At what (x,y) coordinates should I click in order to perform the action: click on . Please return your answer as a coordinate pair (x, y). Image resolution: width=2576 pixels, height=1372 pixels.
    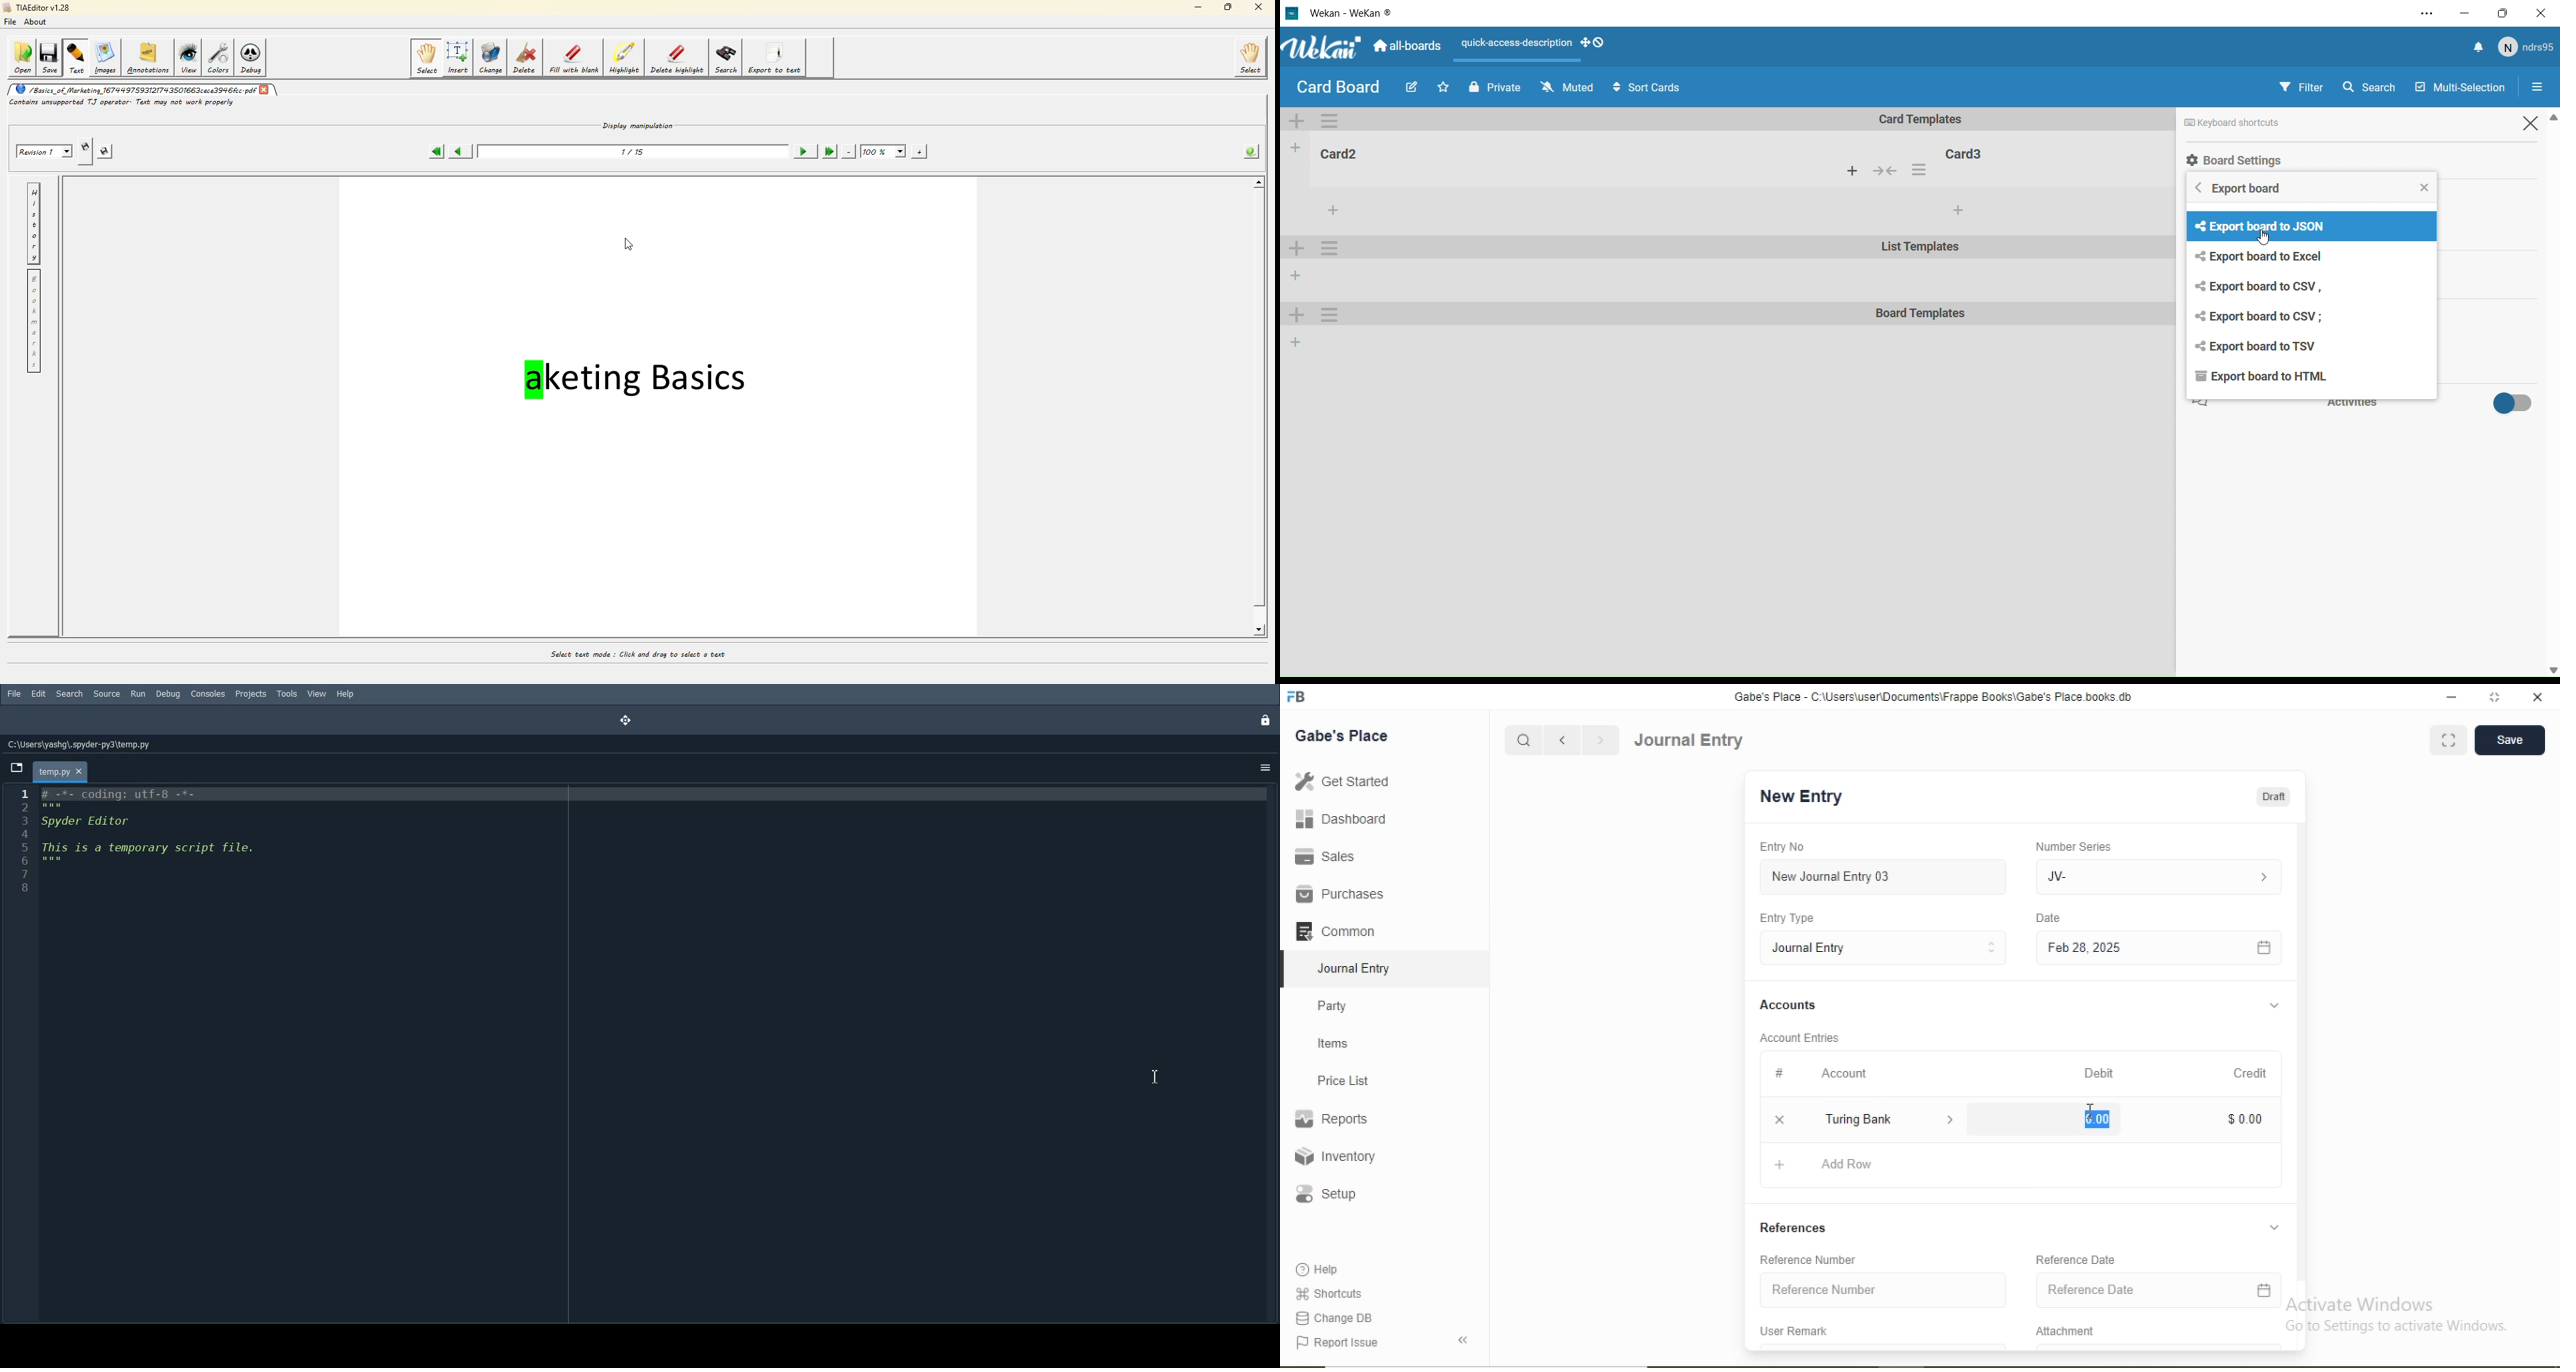
    Looking at the image, I should click on (1328, 121).